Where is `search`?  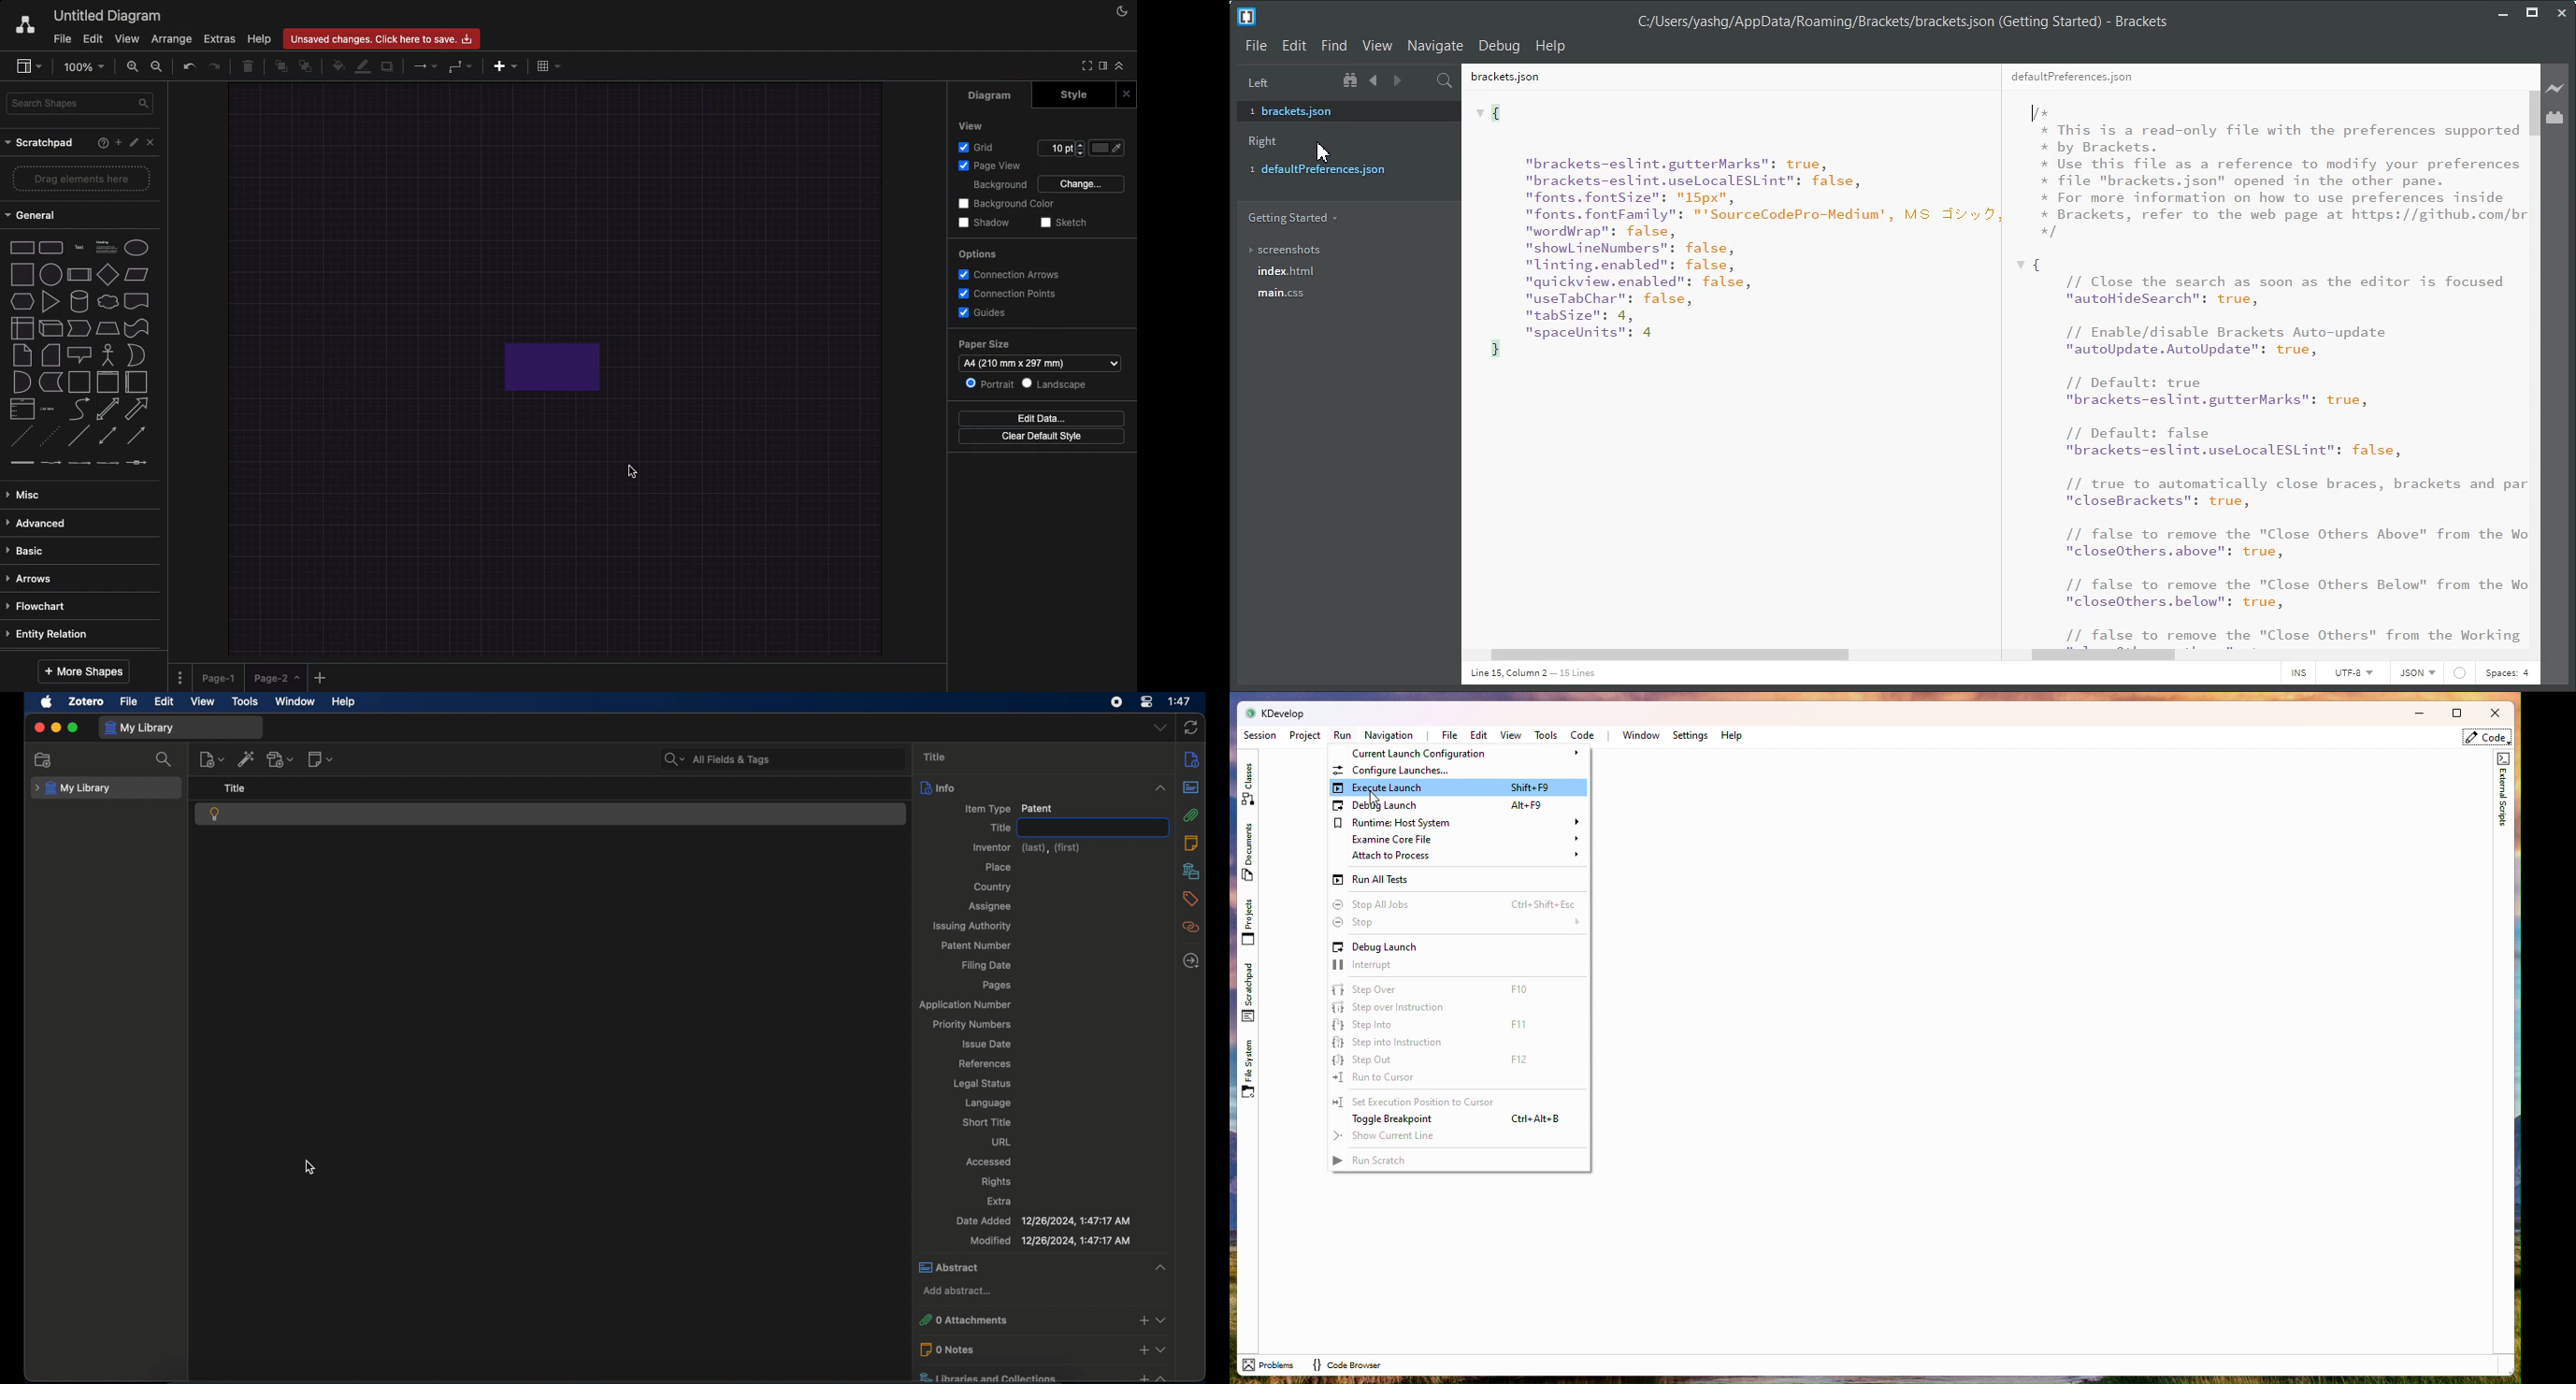
search is located at coordinates (164, 761).